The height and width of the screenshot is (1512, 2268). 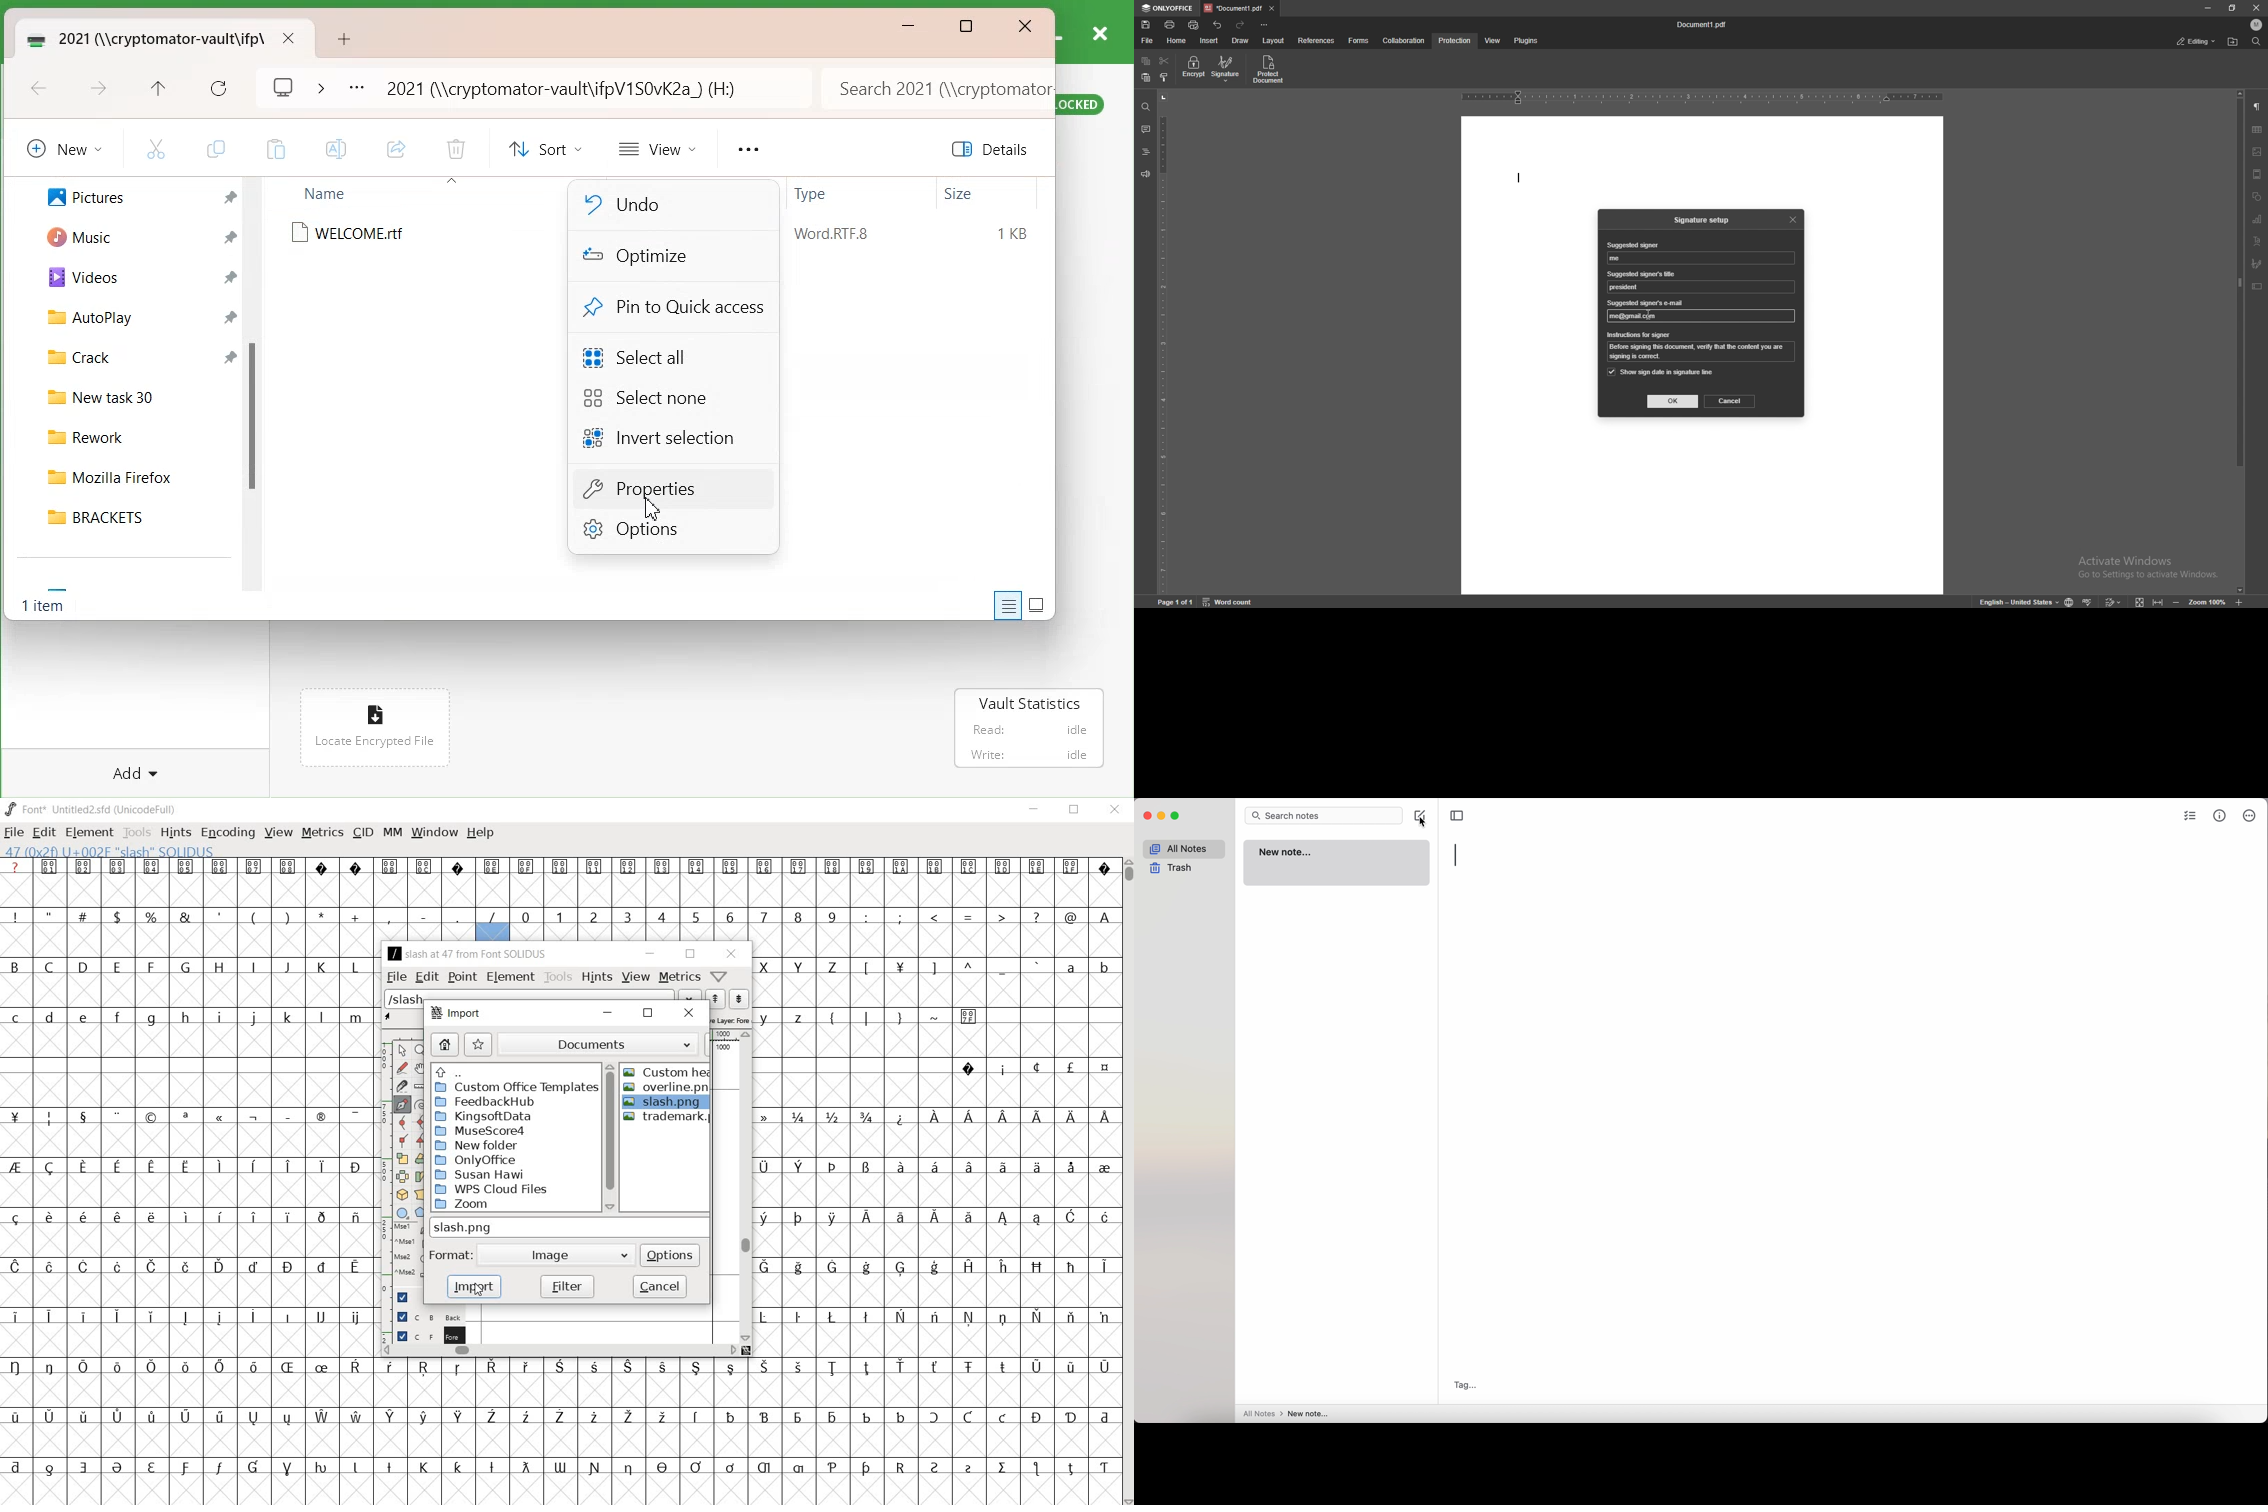 I want to click on all notes, so click(x=1184, y=849).